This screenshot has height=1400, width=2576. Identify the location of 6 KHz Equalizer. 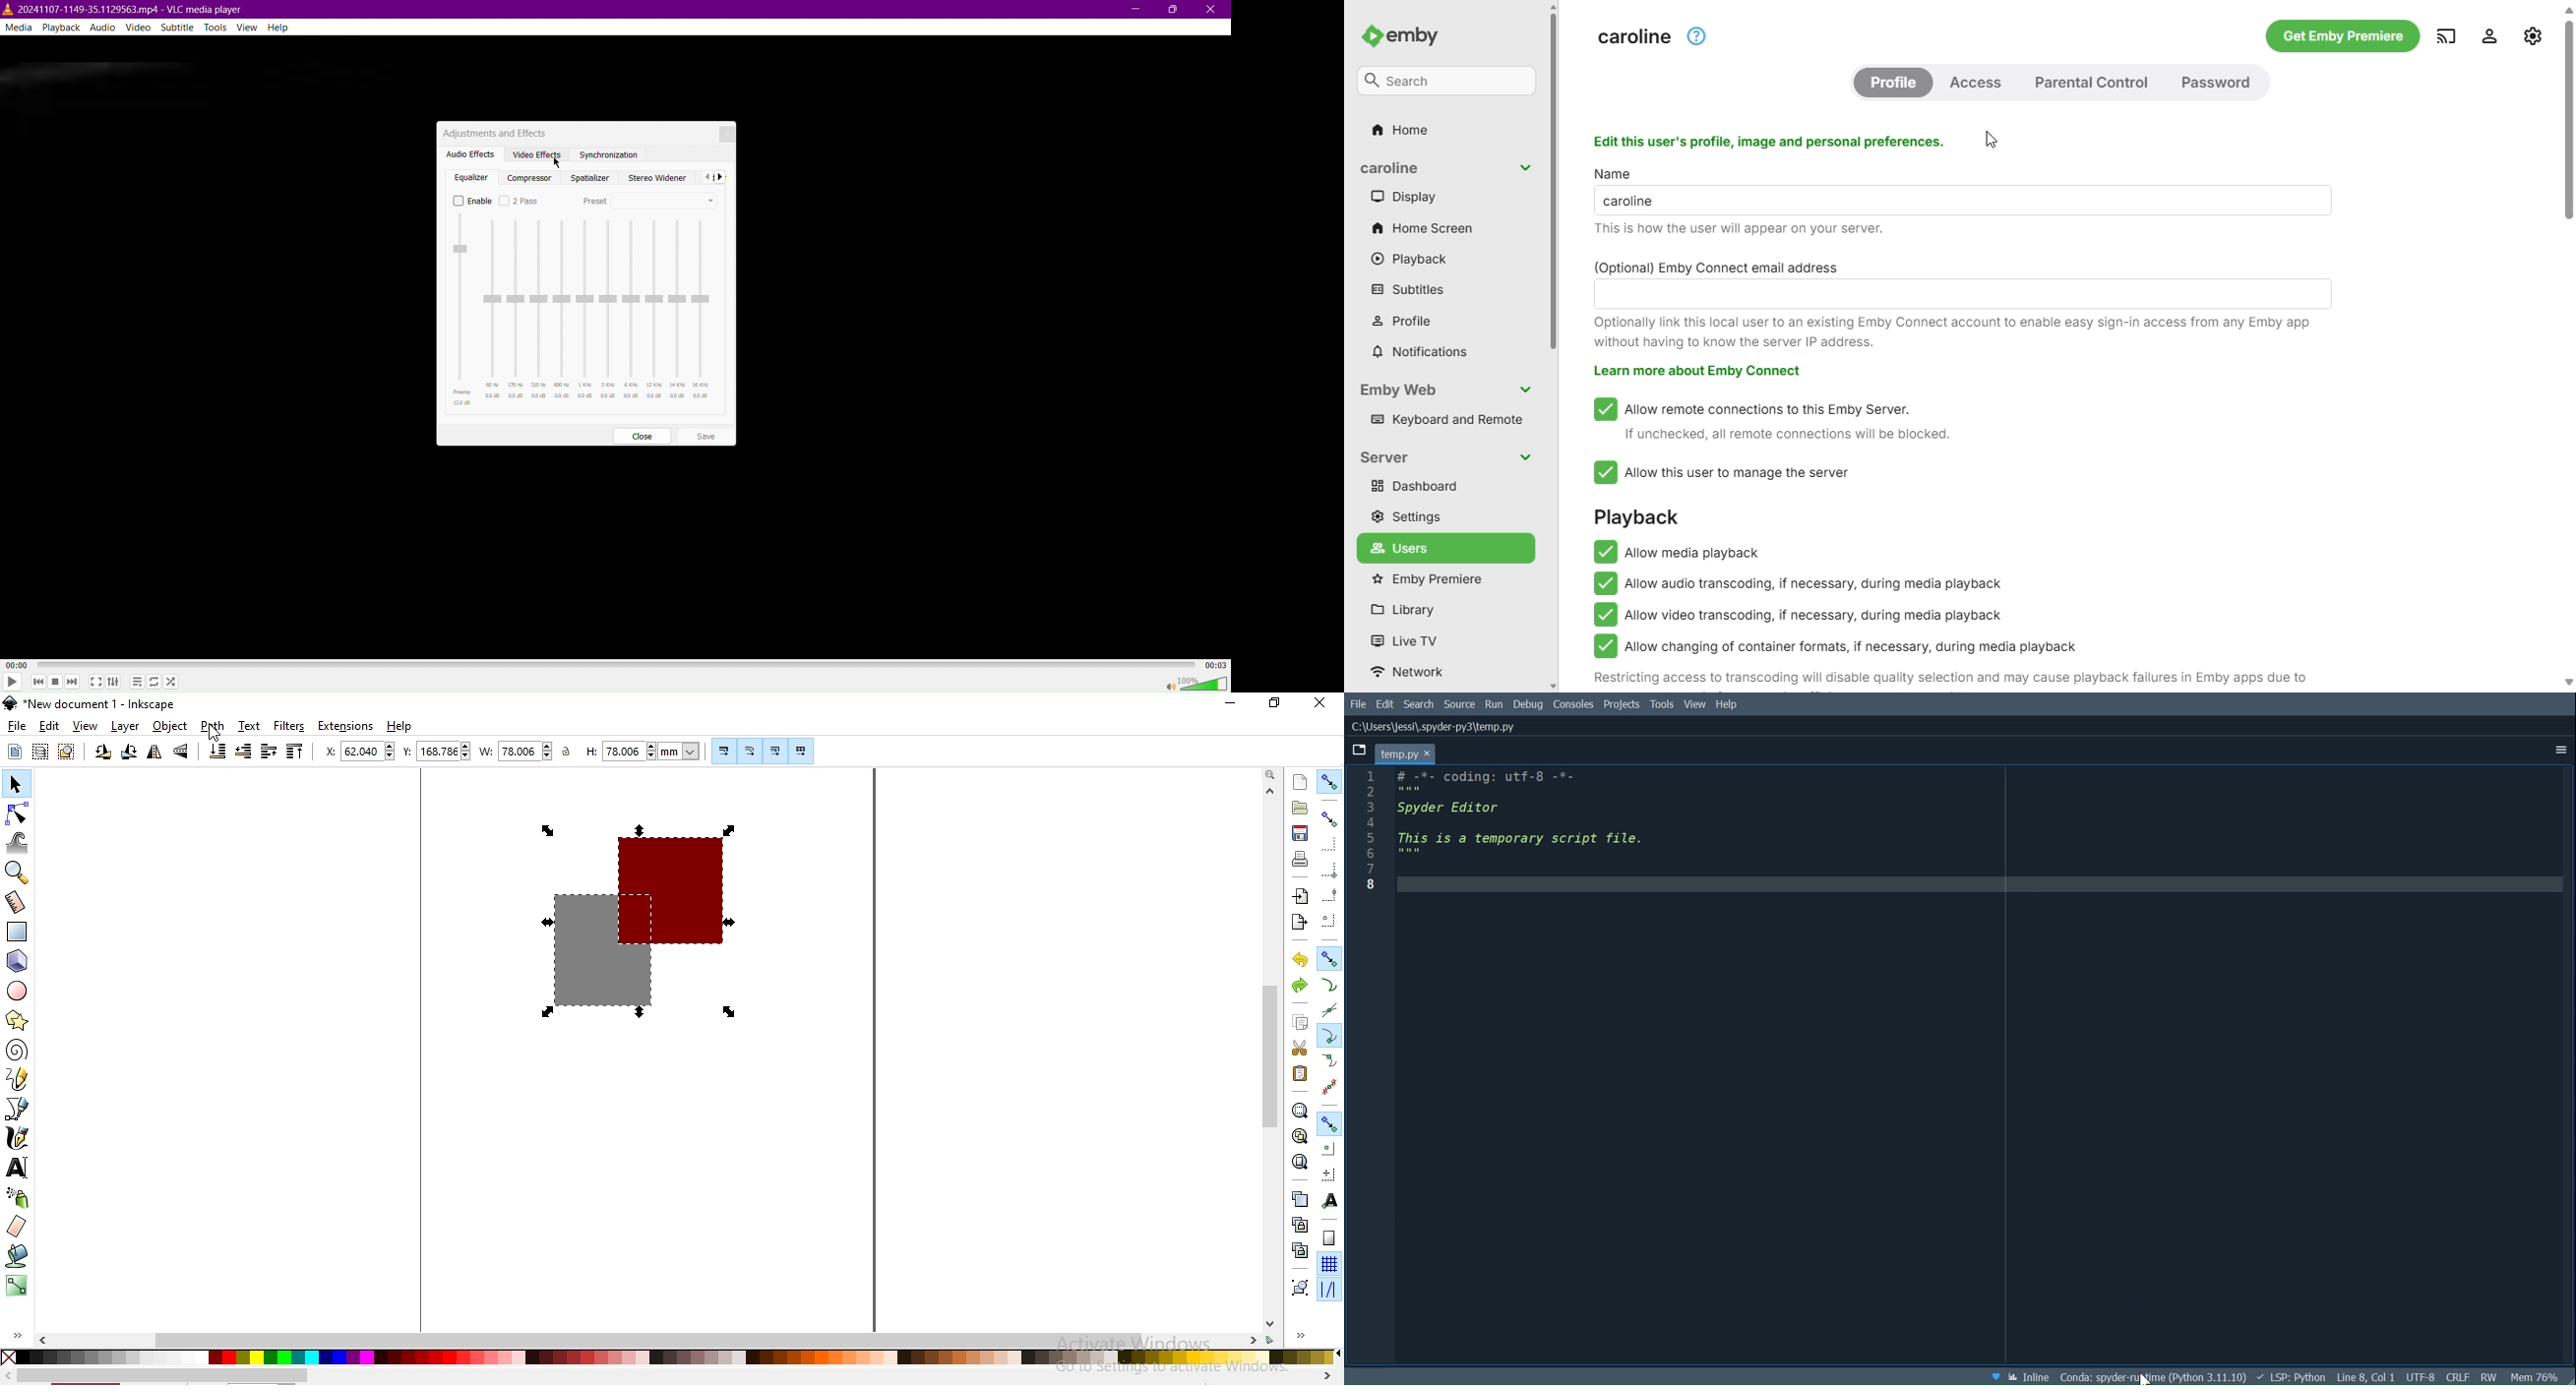
(632, 312).